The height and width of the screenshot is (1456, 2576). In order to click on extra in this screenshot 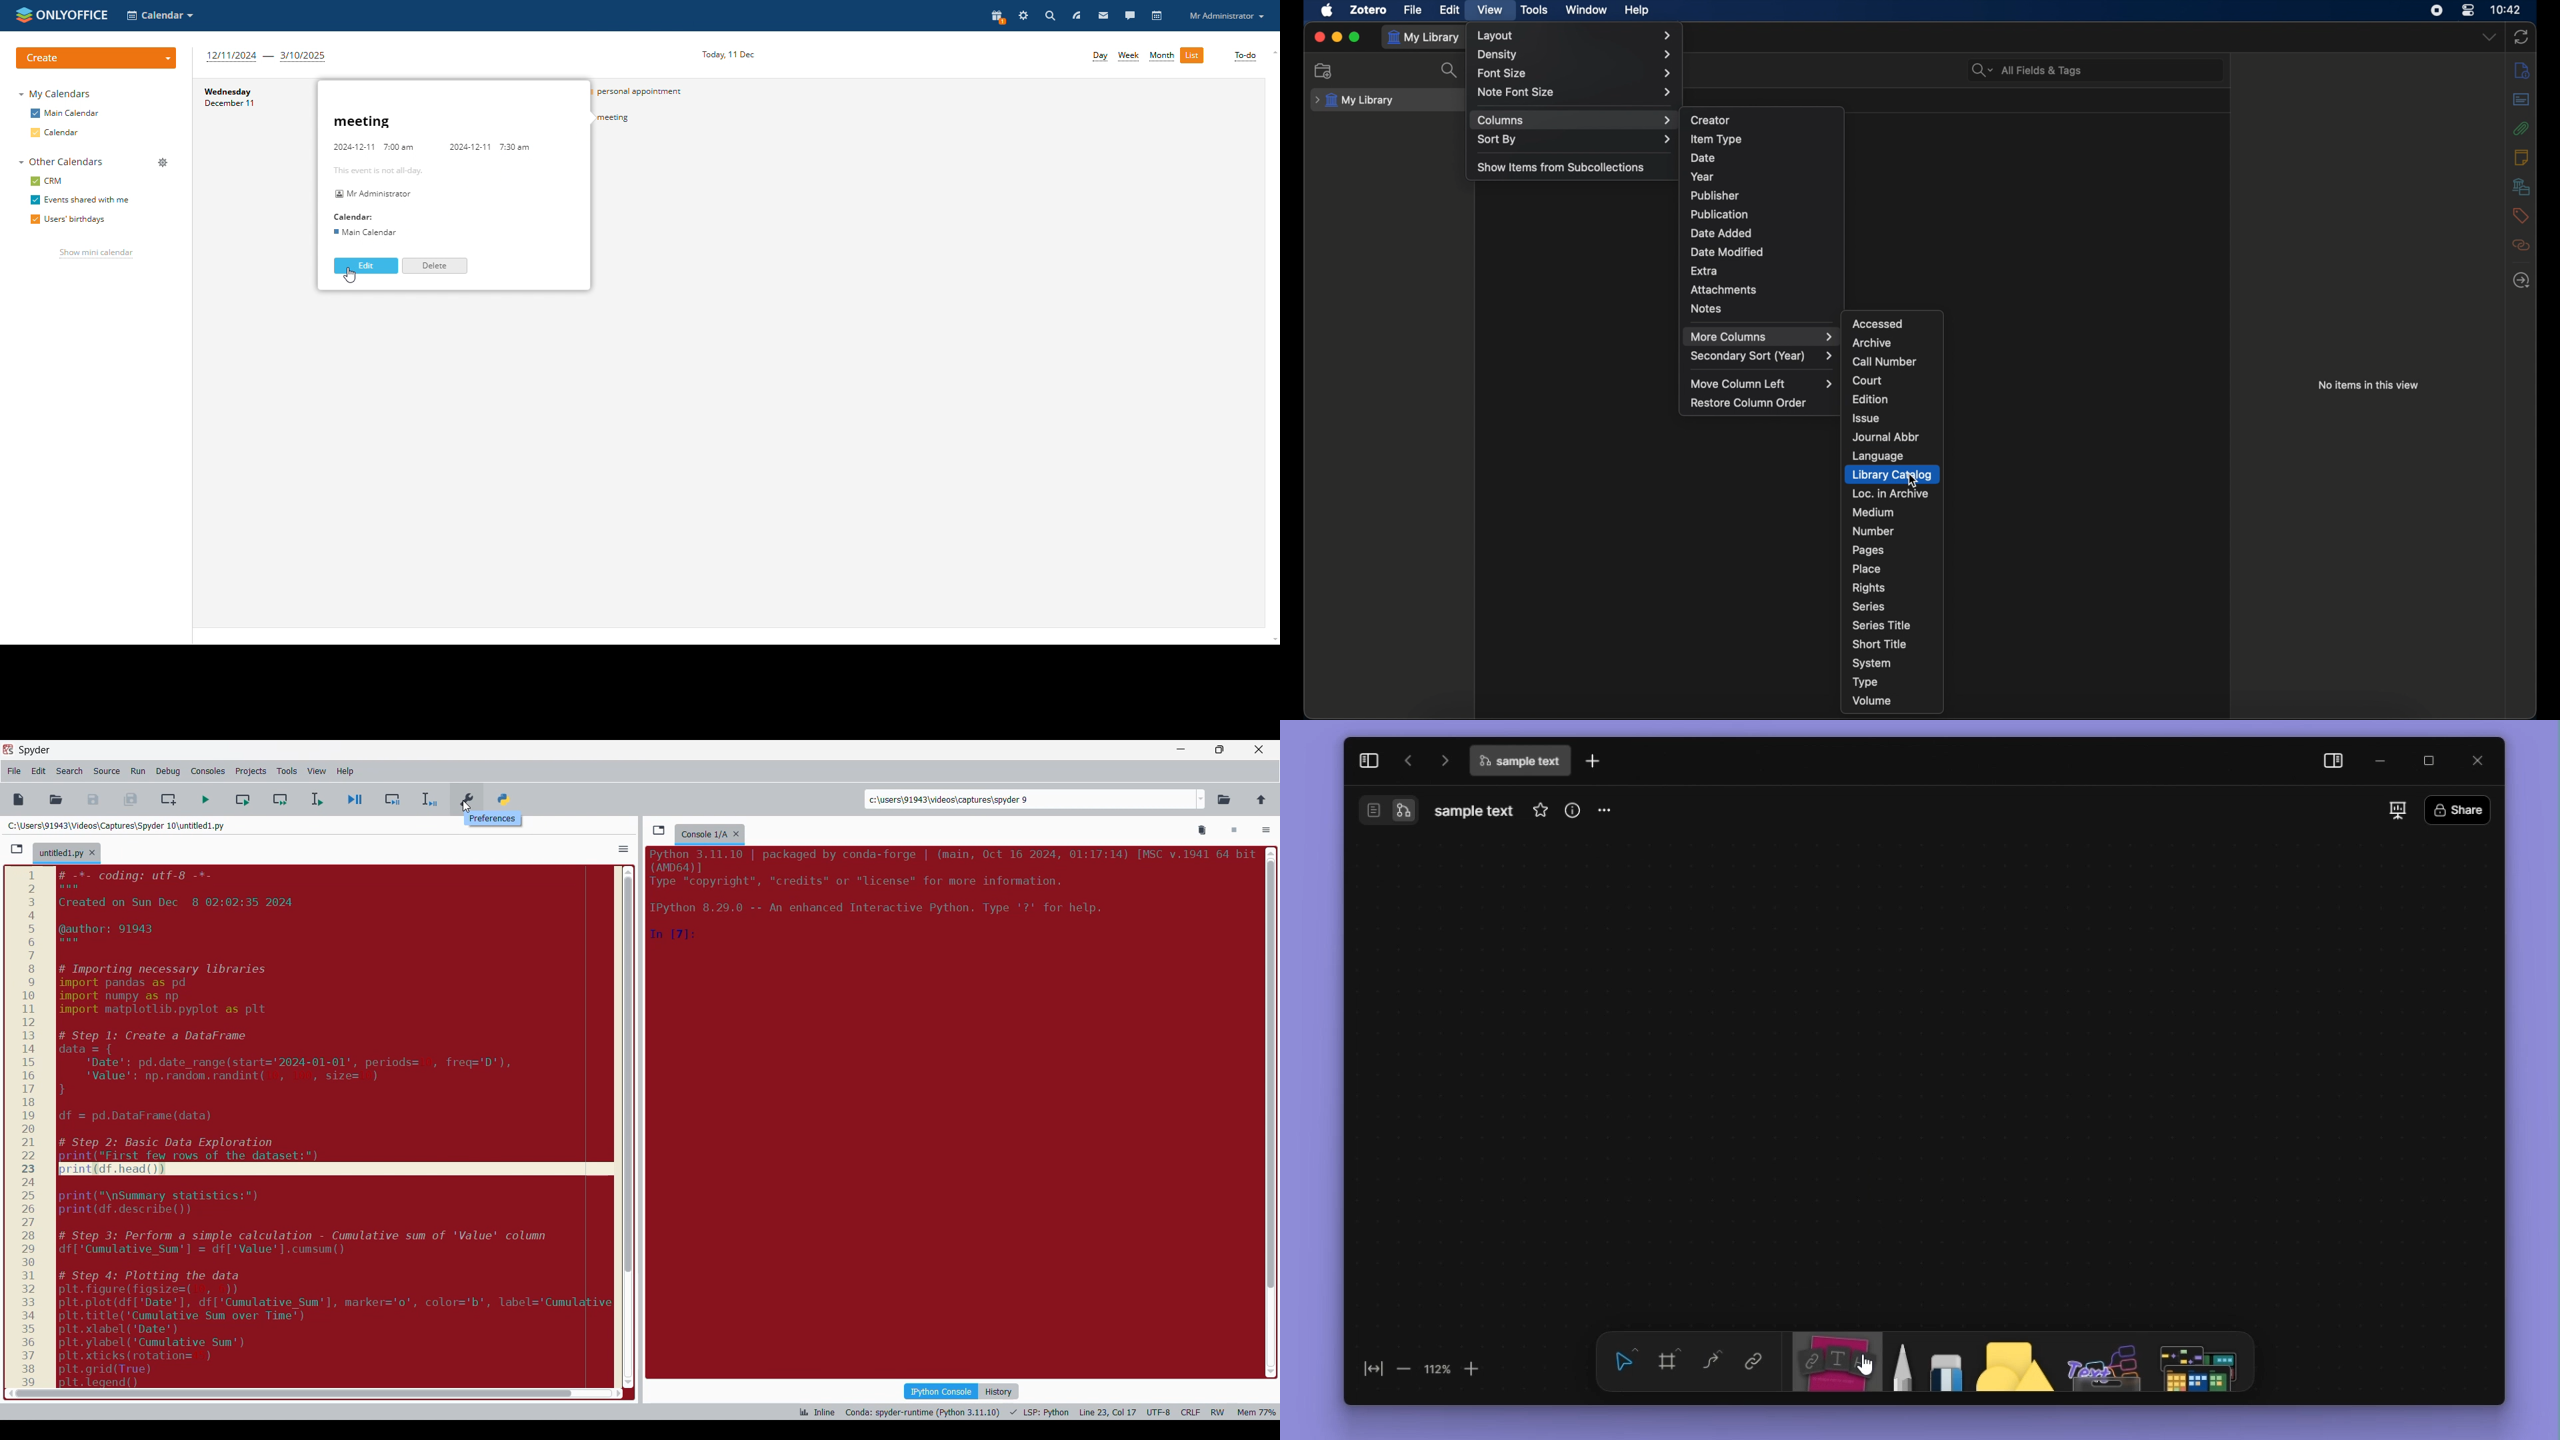, I will do `click(1704, 271)`.